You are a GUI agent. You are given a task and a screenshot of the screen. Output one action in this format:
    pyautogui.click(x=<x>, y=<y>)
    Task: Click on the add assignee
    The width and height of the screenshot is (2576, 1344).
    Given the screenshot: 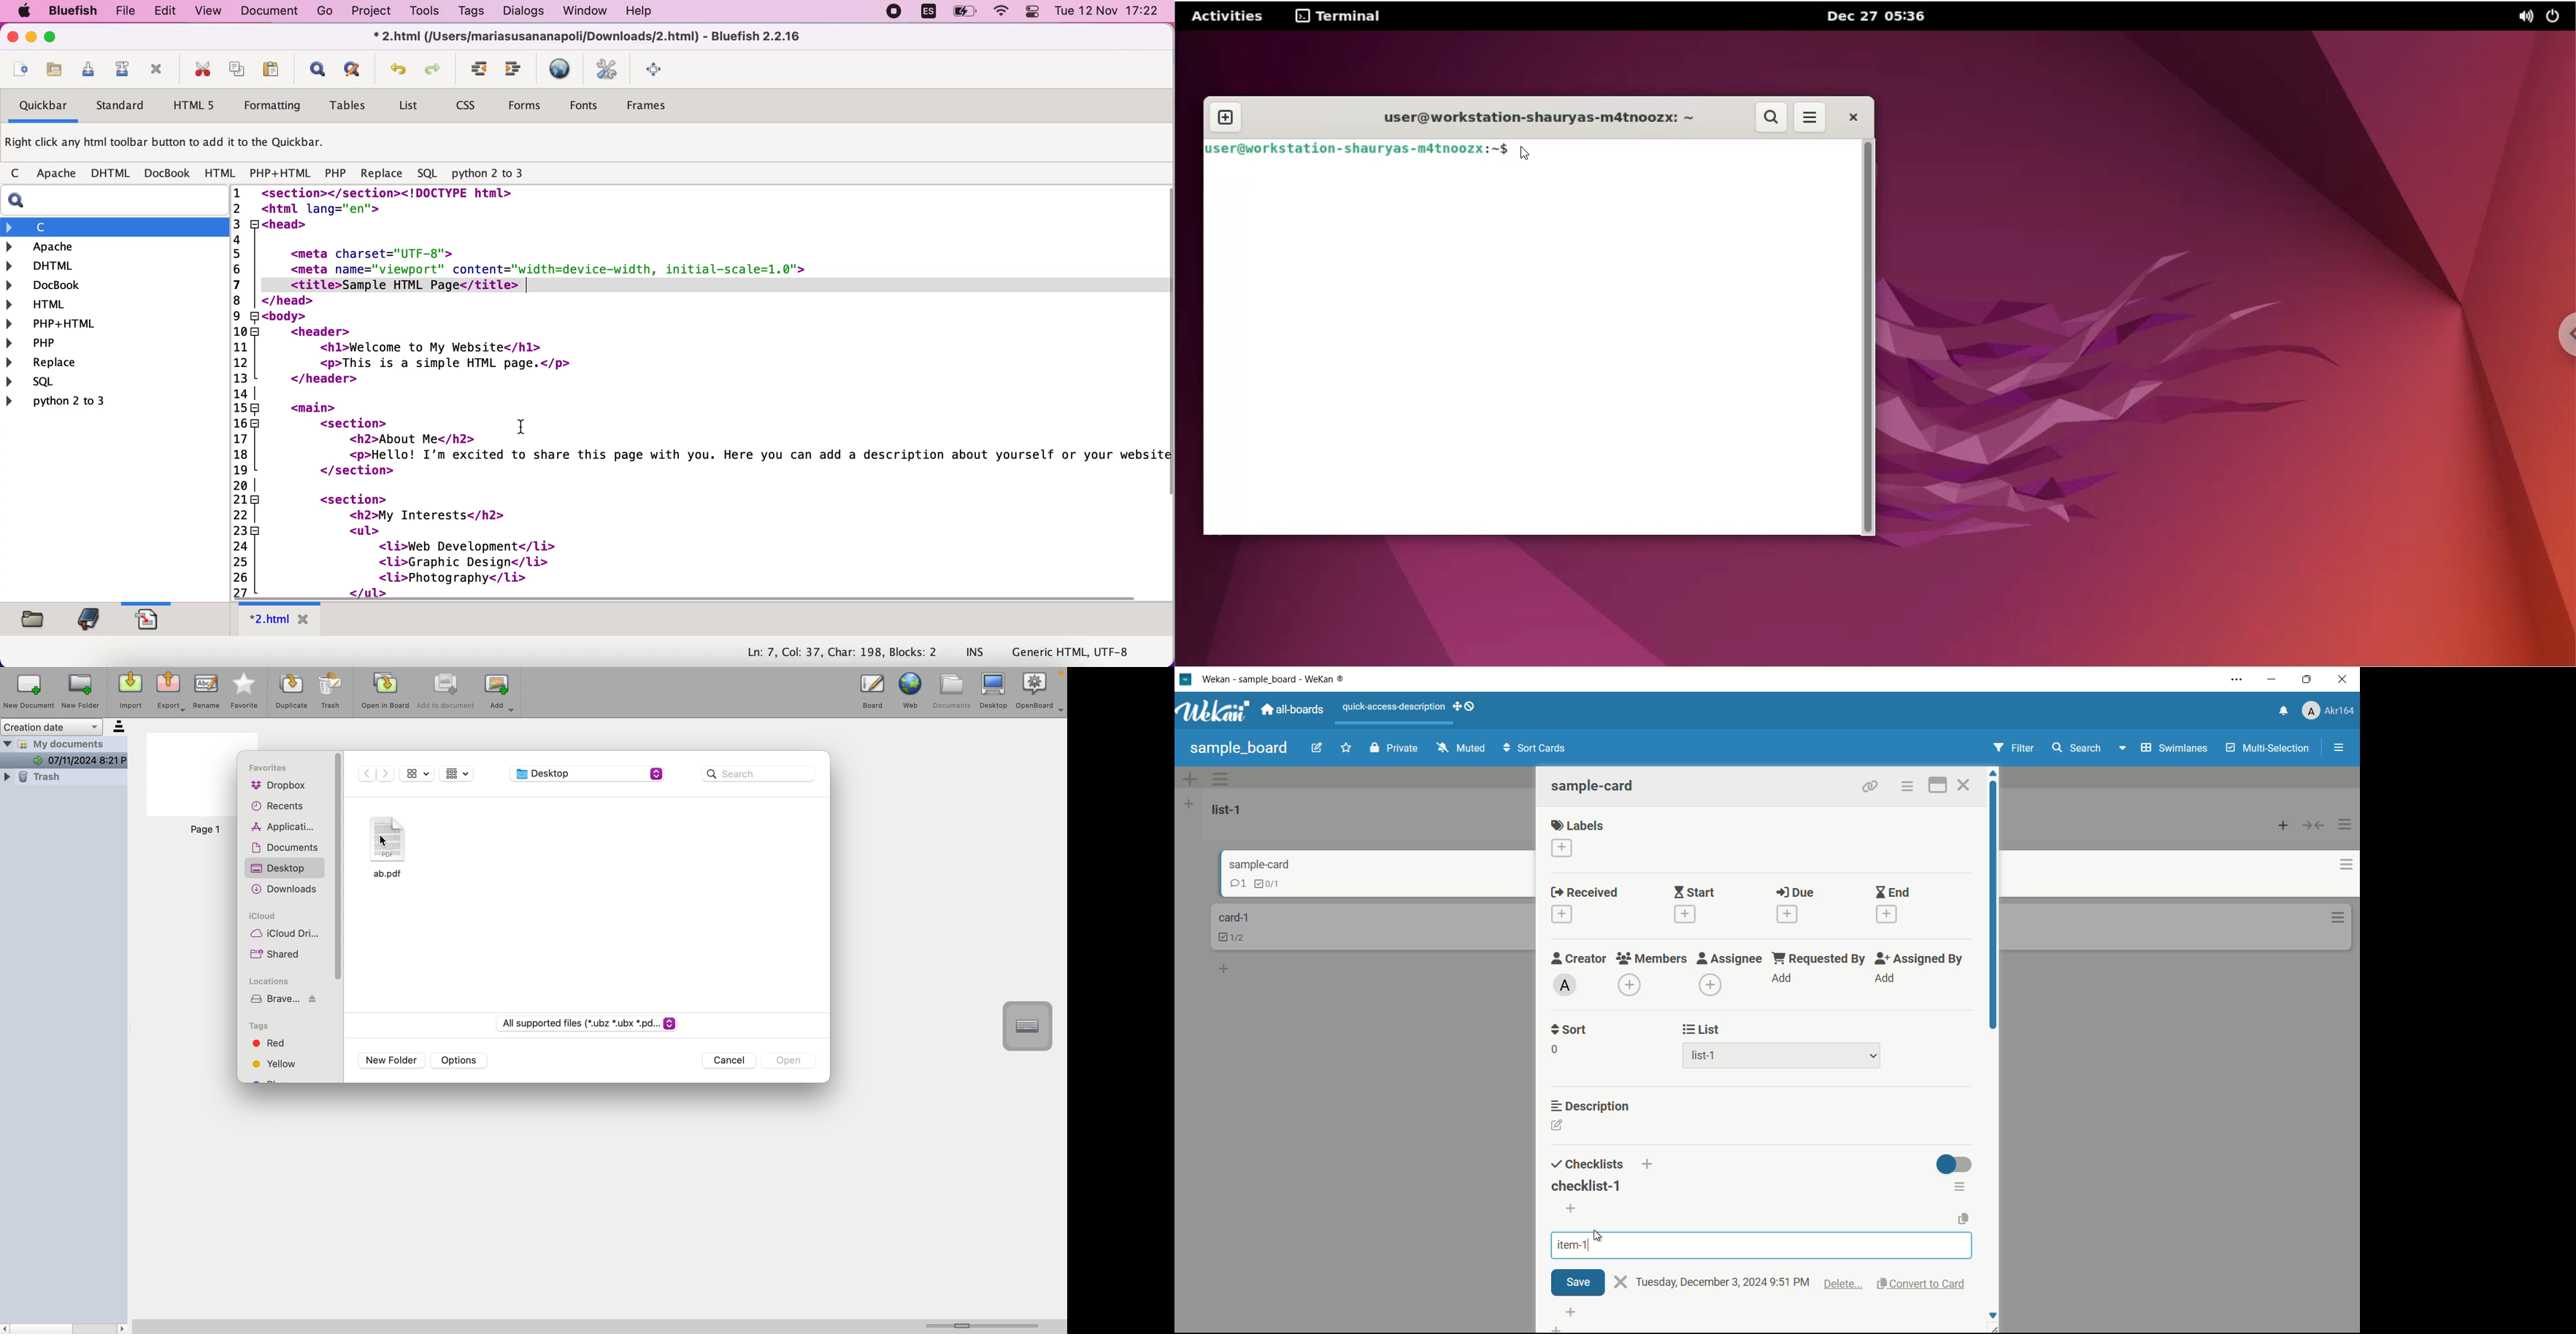 What is the action you would take?
    pyautogui.click(x=1885, y=978)
    